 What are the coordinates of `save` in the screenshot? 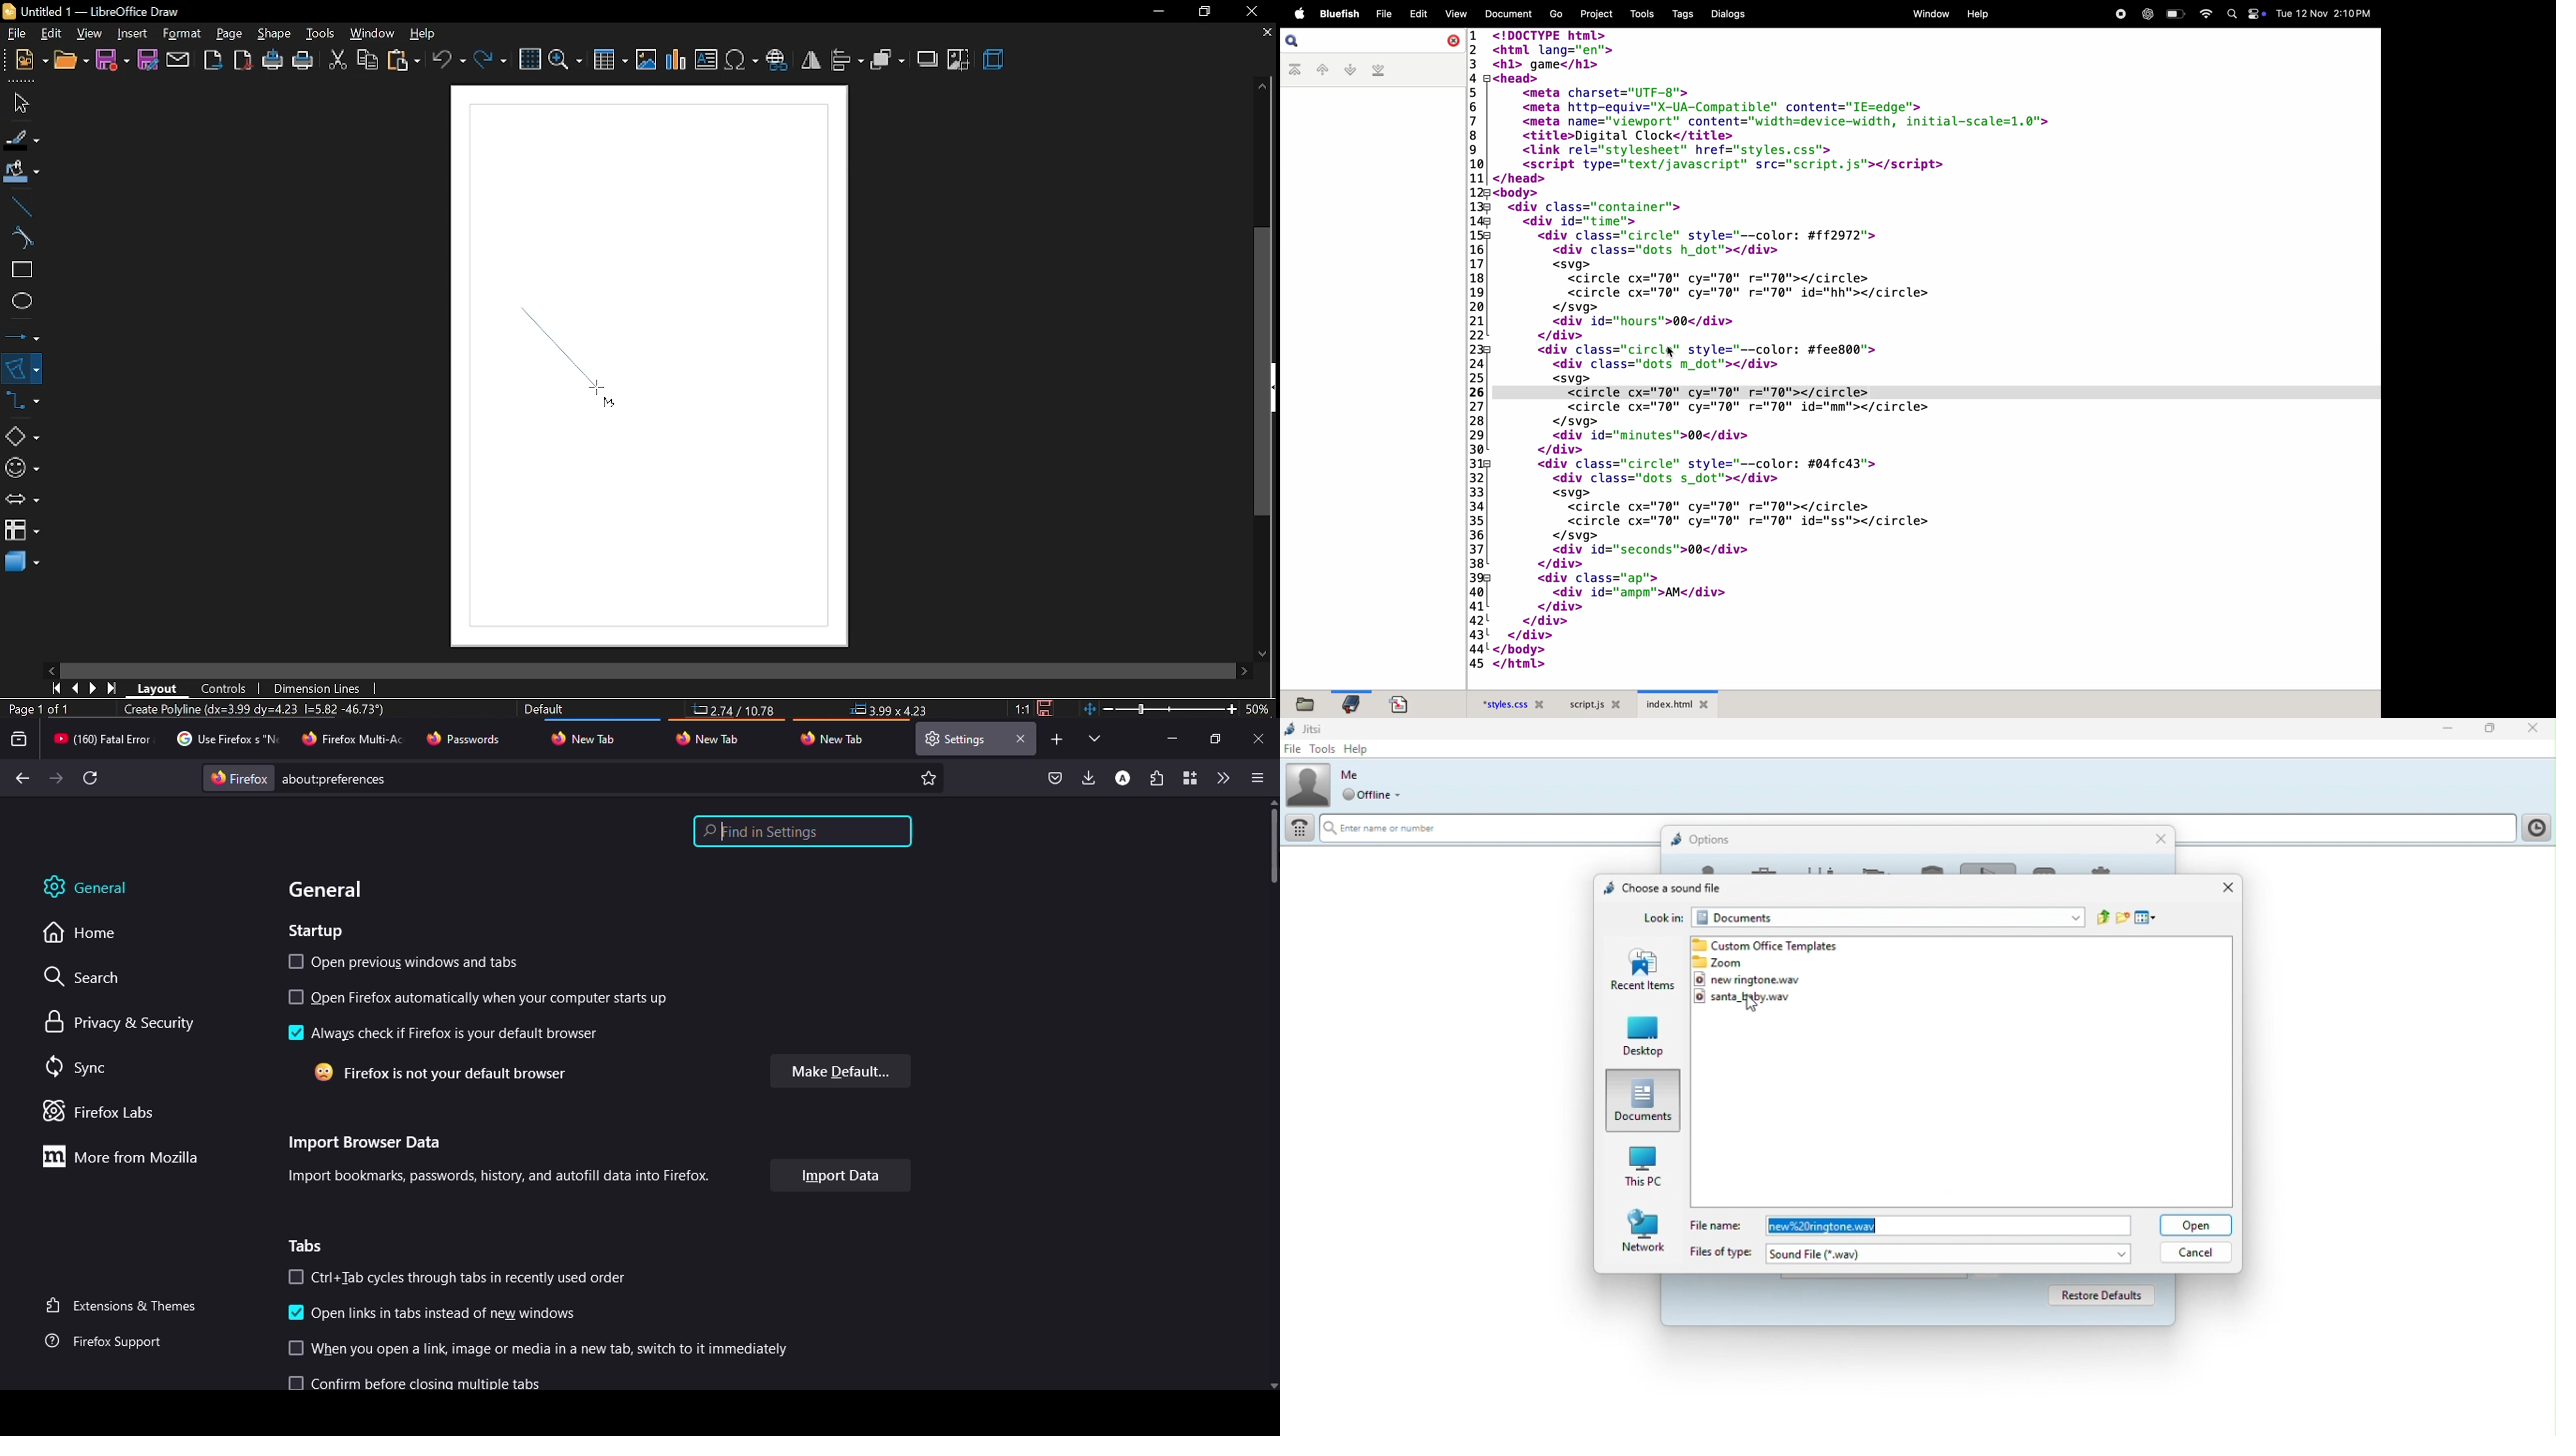 It's located at (1051, 706).